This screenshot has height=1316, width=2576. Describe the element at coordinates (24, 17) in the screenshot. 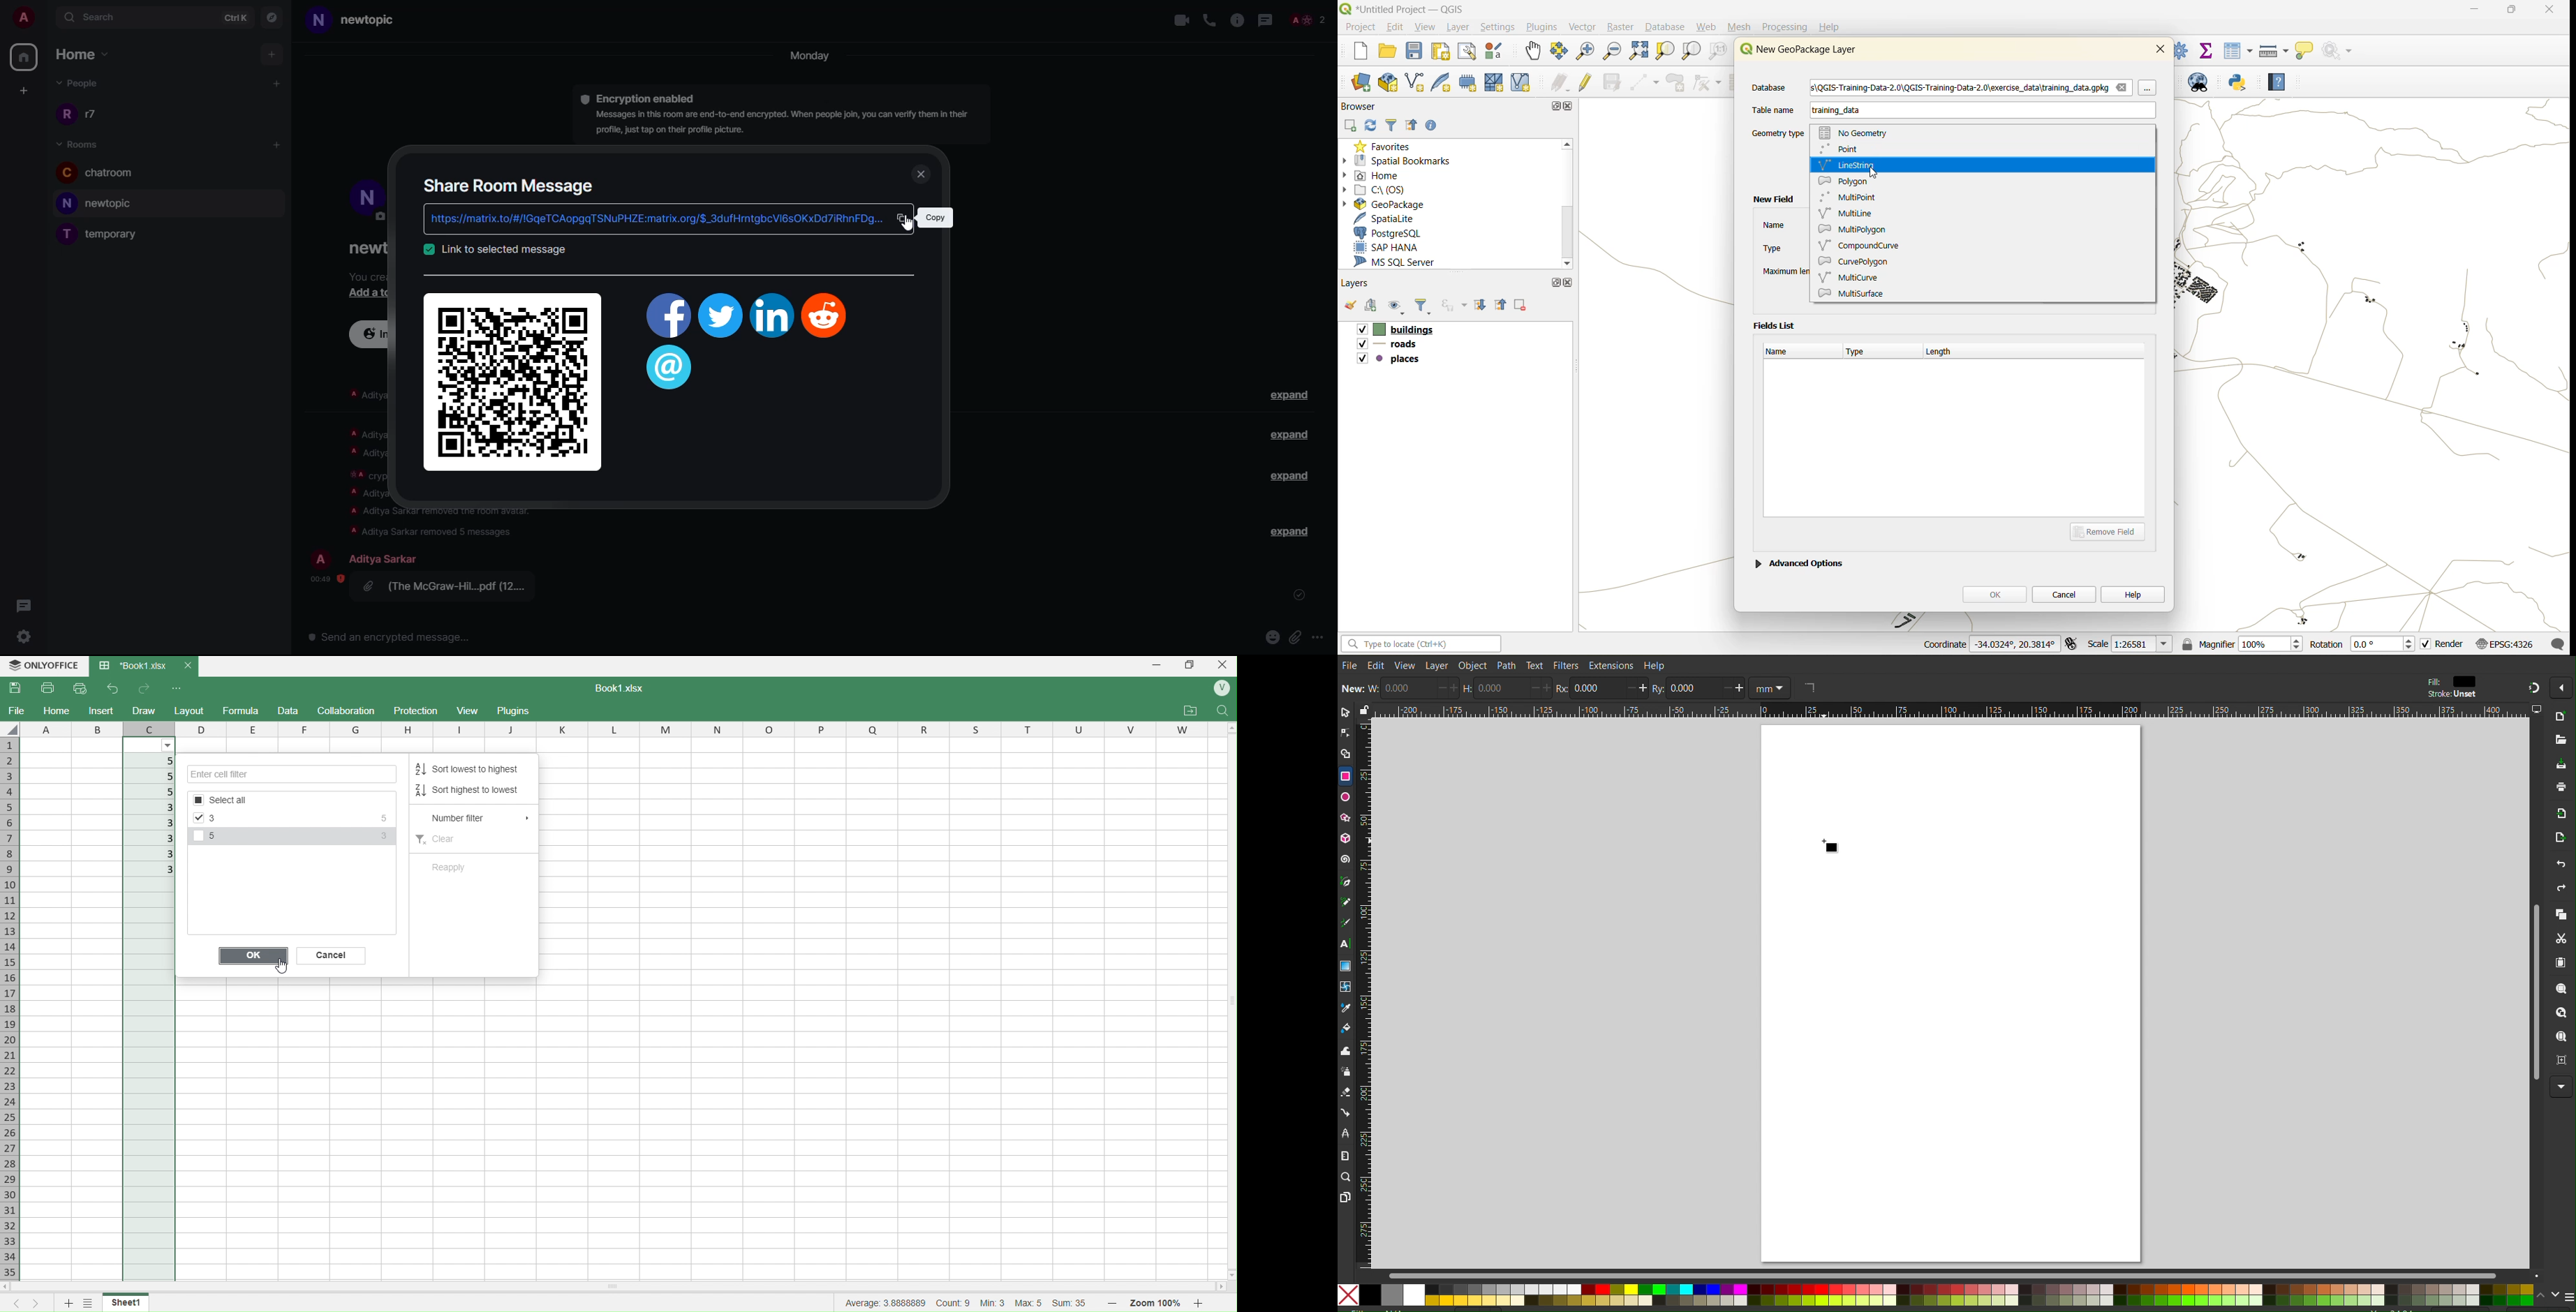

I see `account` at that location.